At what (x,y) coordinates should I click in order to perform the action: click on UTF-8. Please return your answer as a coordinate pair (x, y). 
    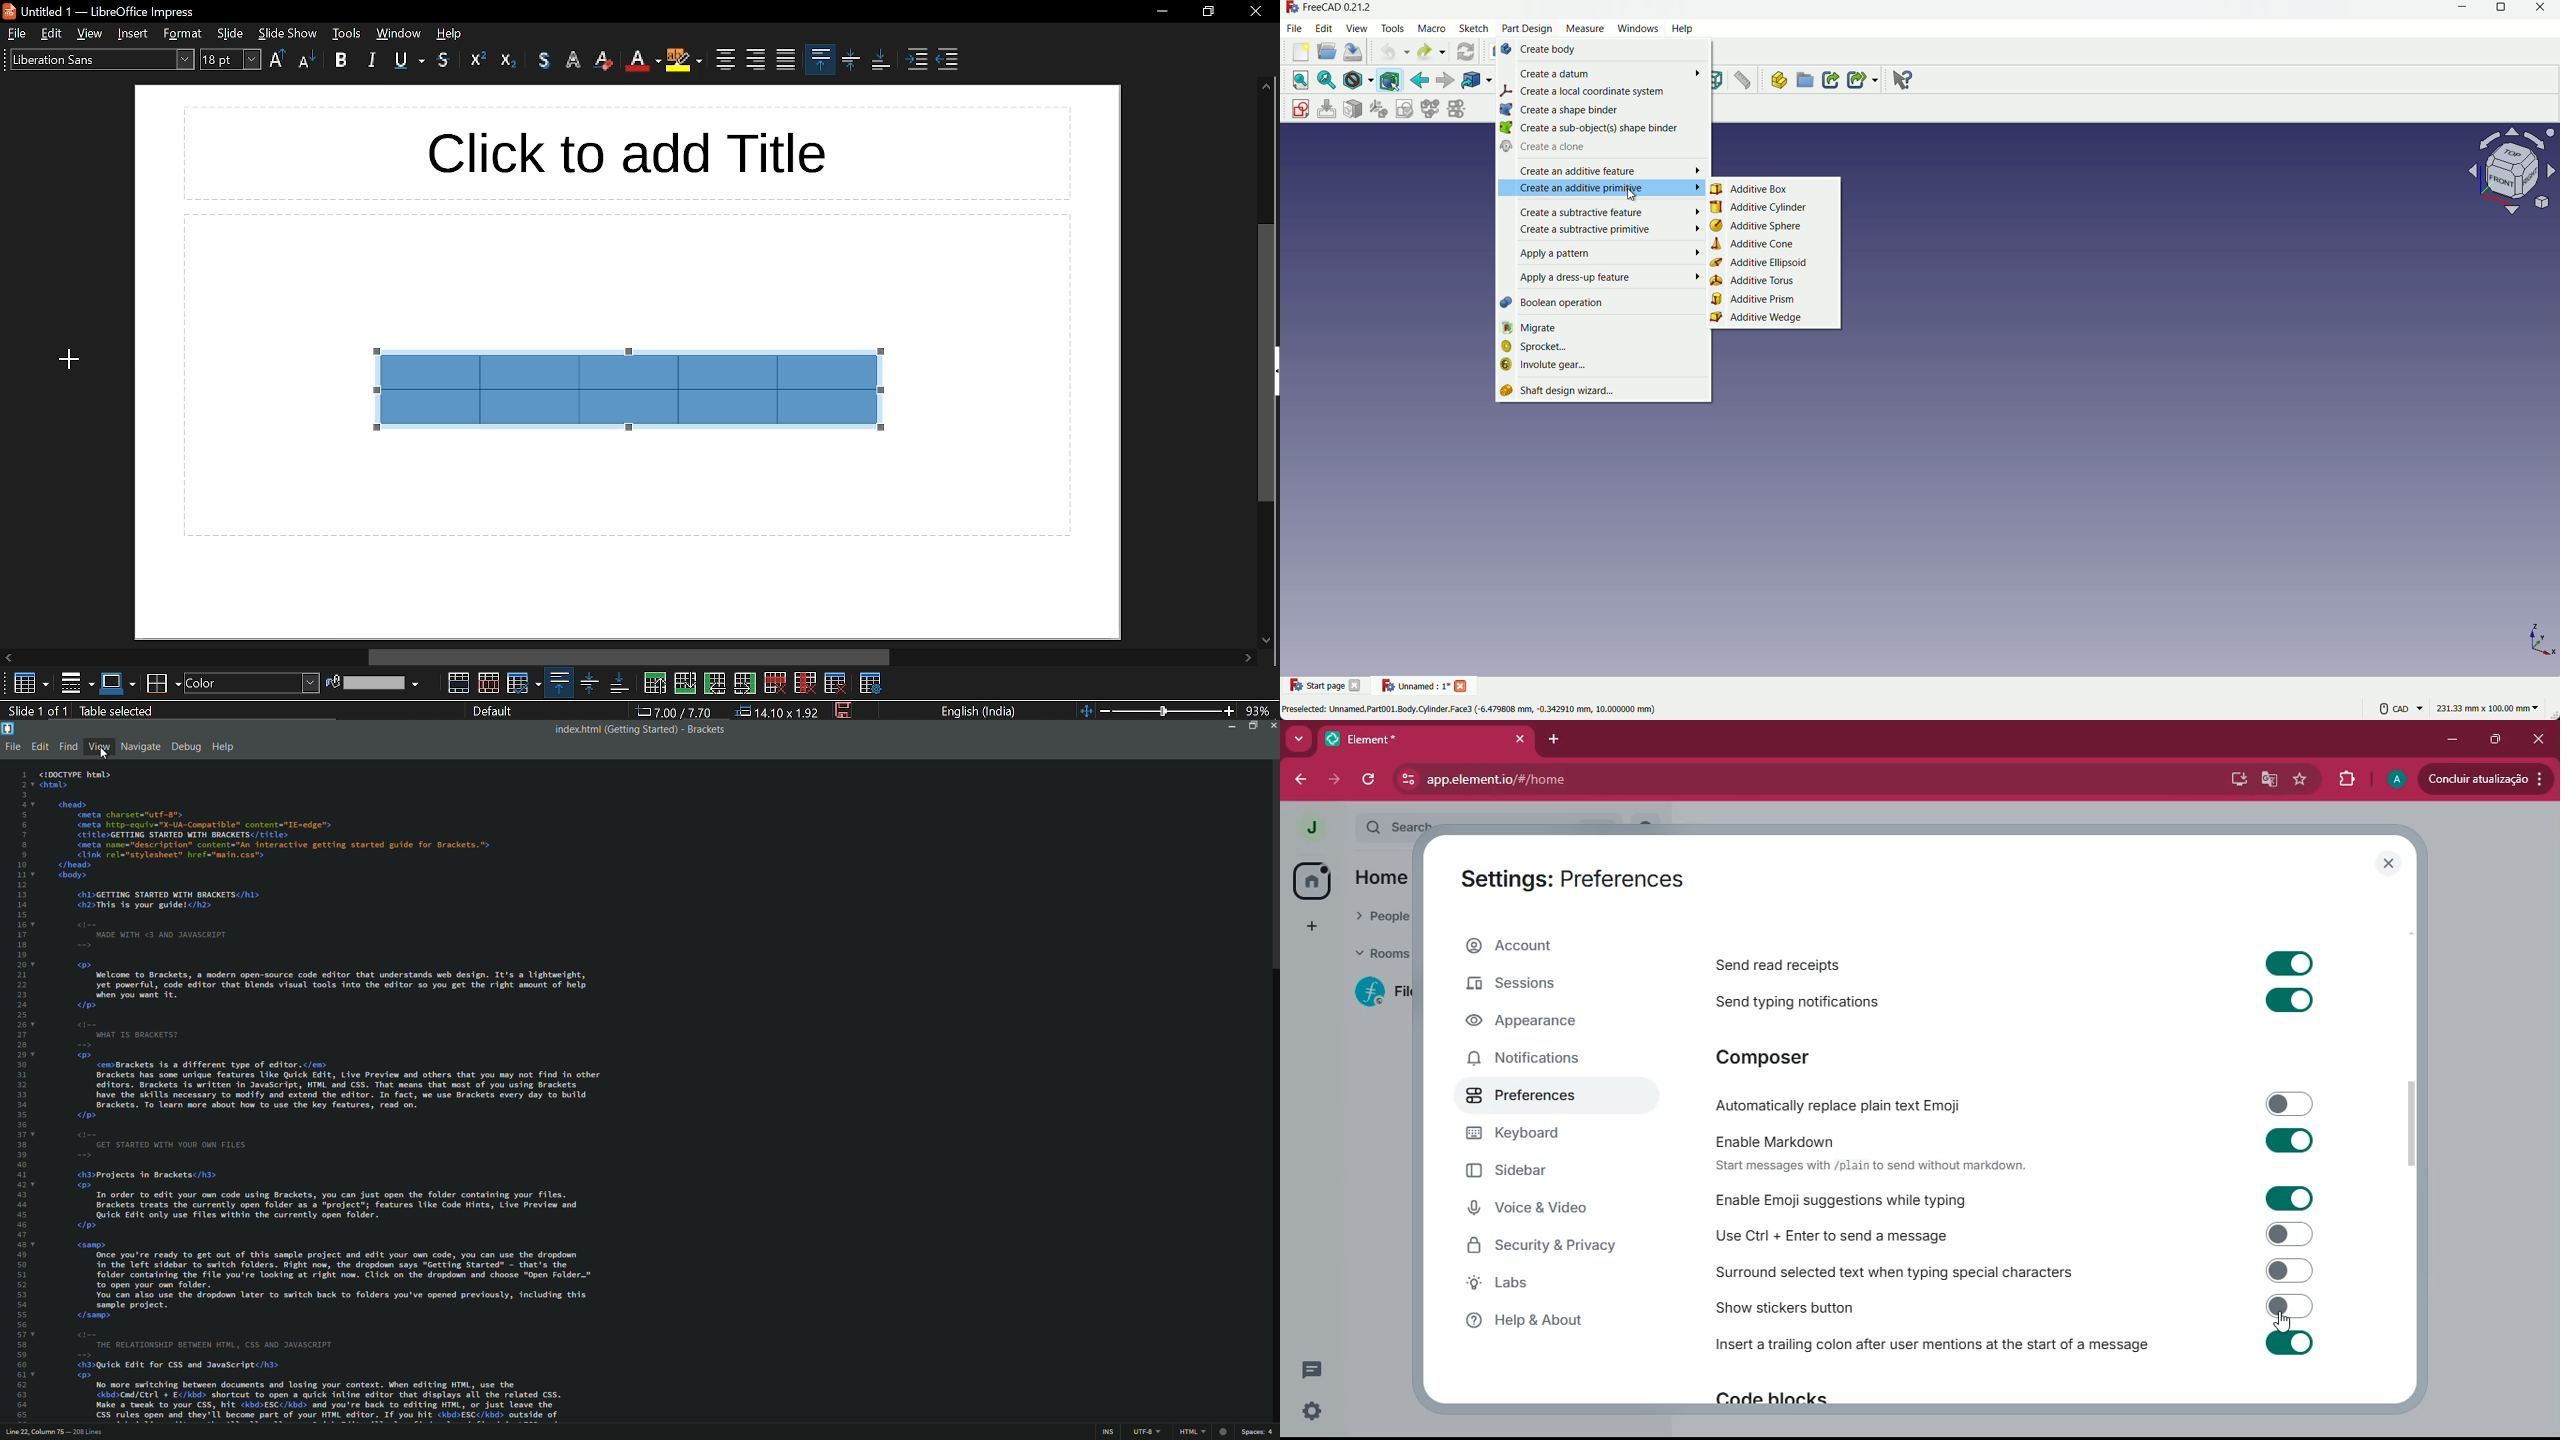
    Looking at the image, I should click on (1145, 1432).